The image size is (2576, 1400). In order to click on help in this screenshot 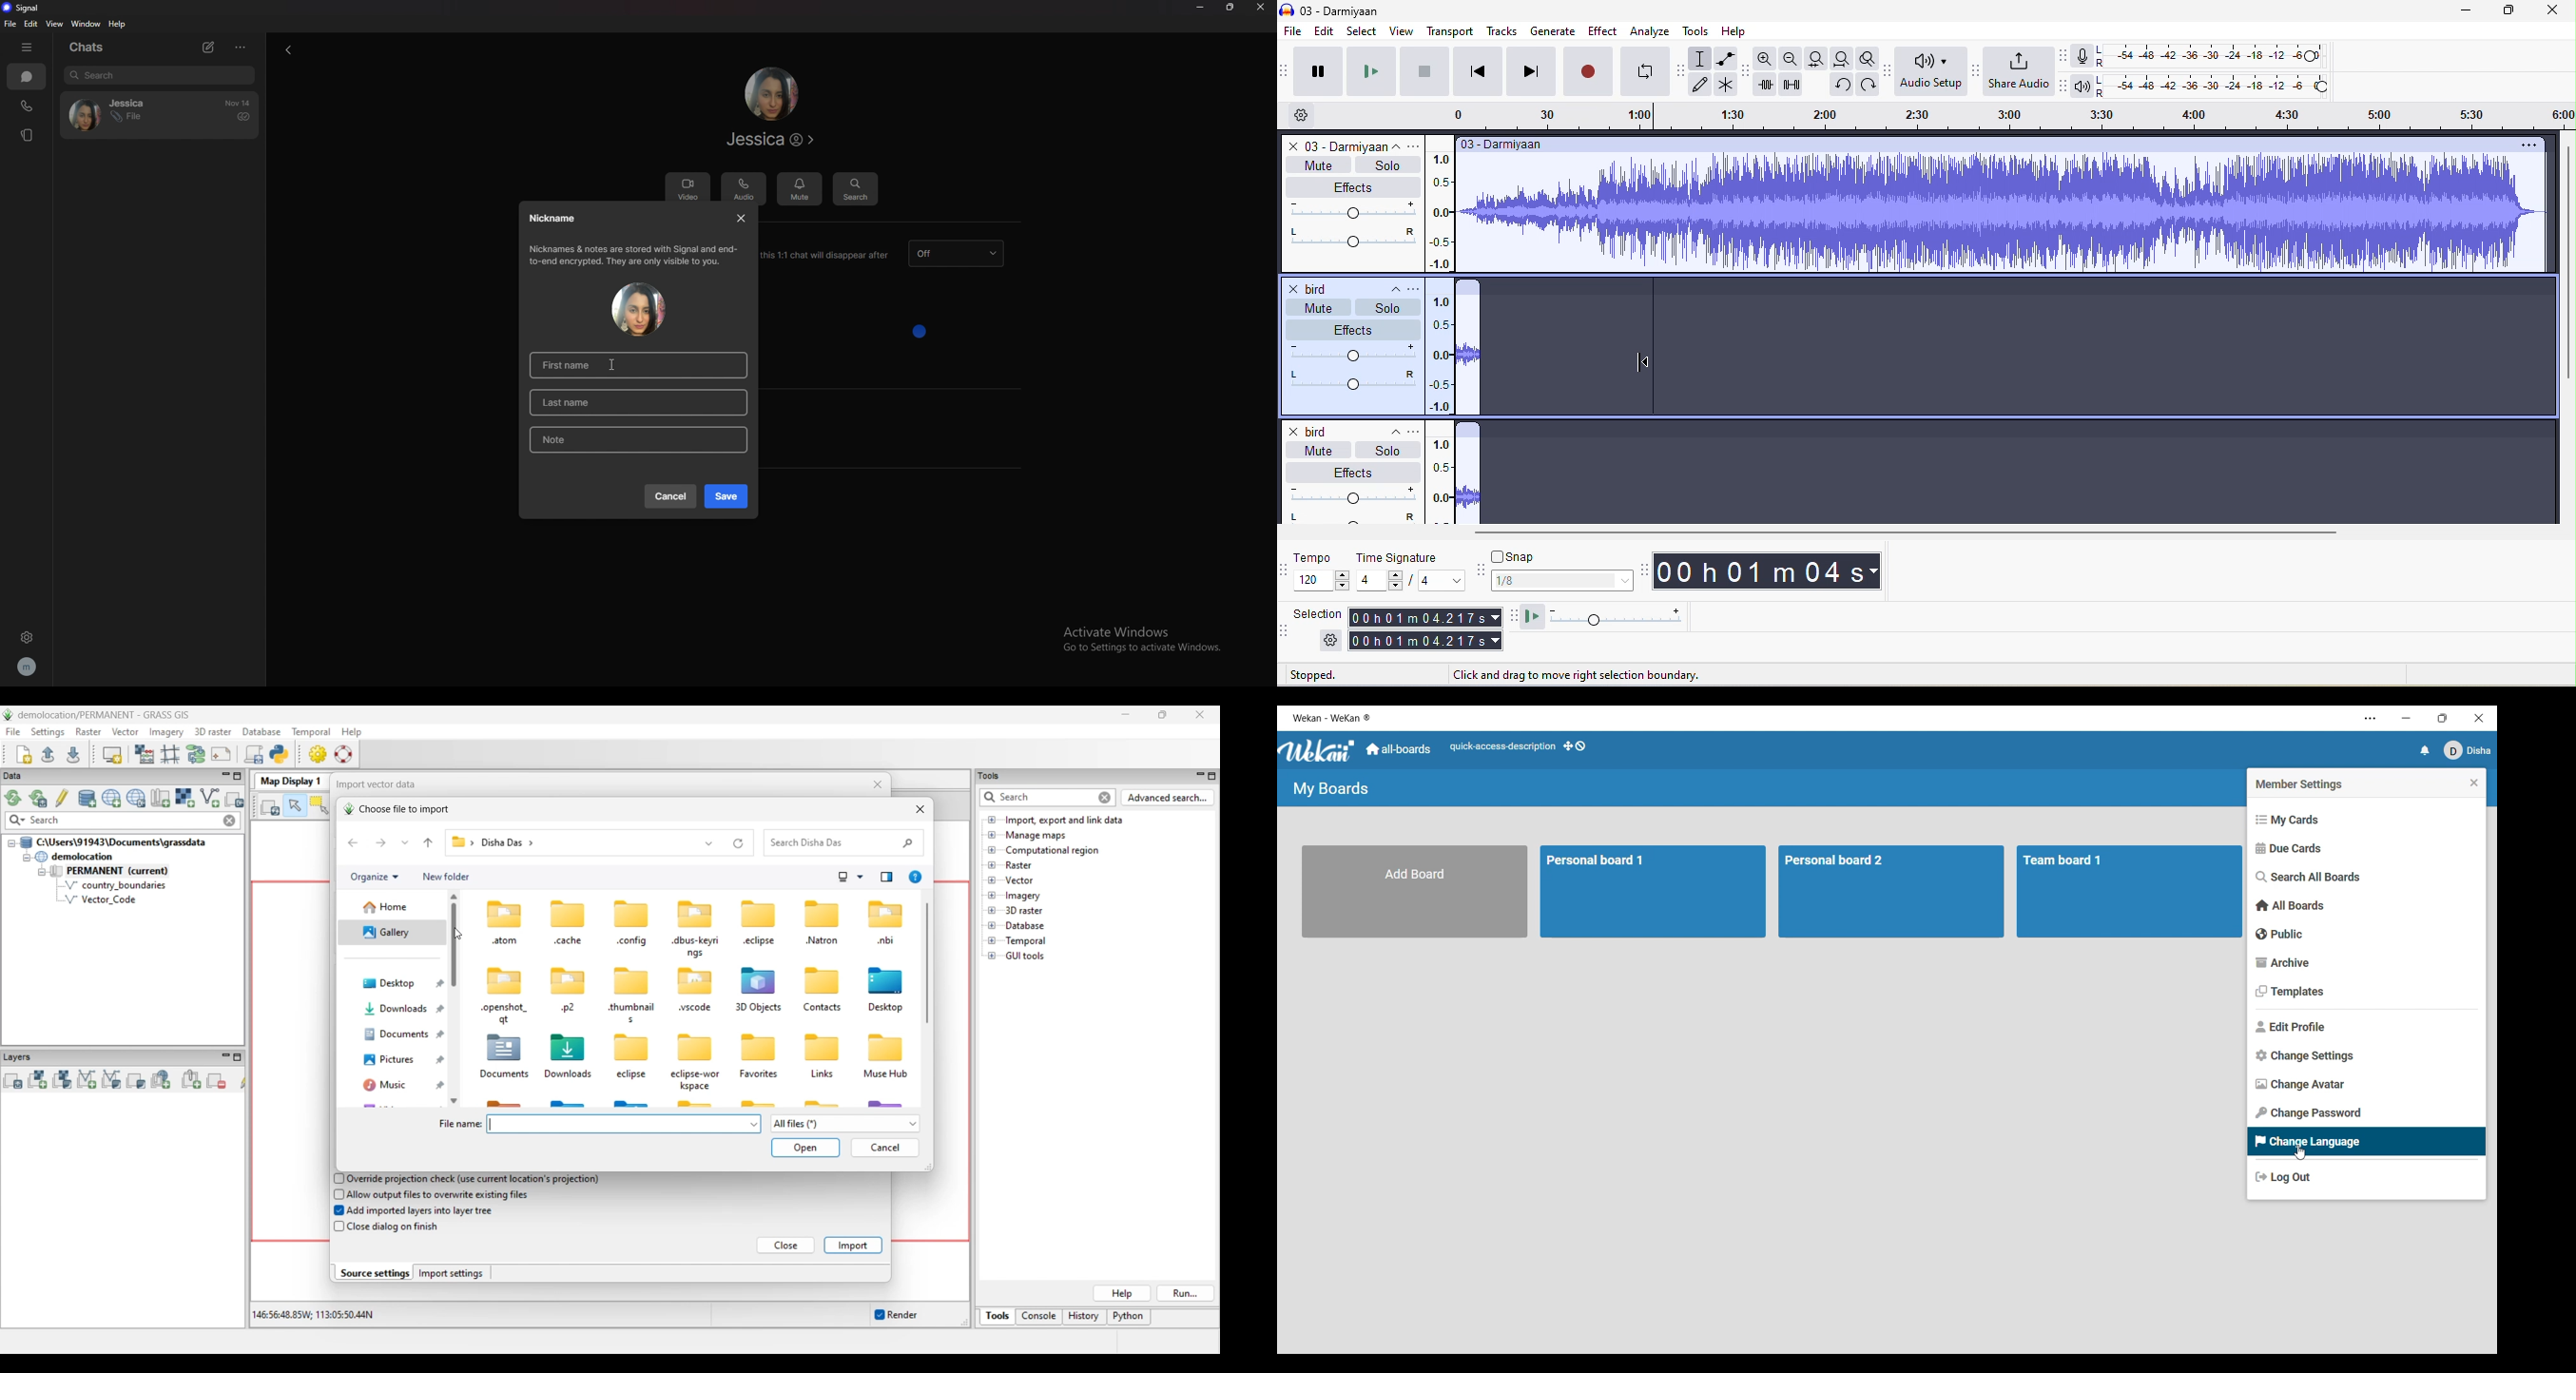, I will do `click(116, 25)`.